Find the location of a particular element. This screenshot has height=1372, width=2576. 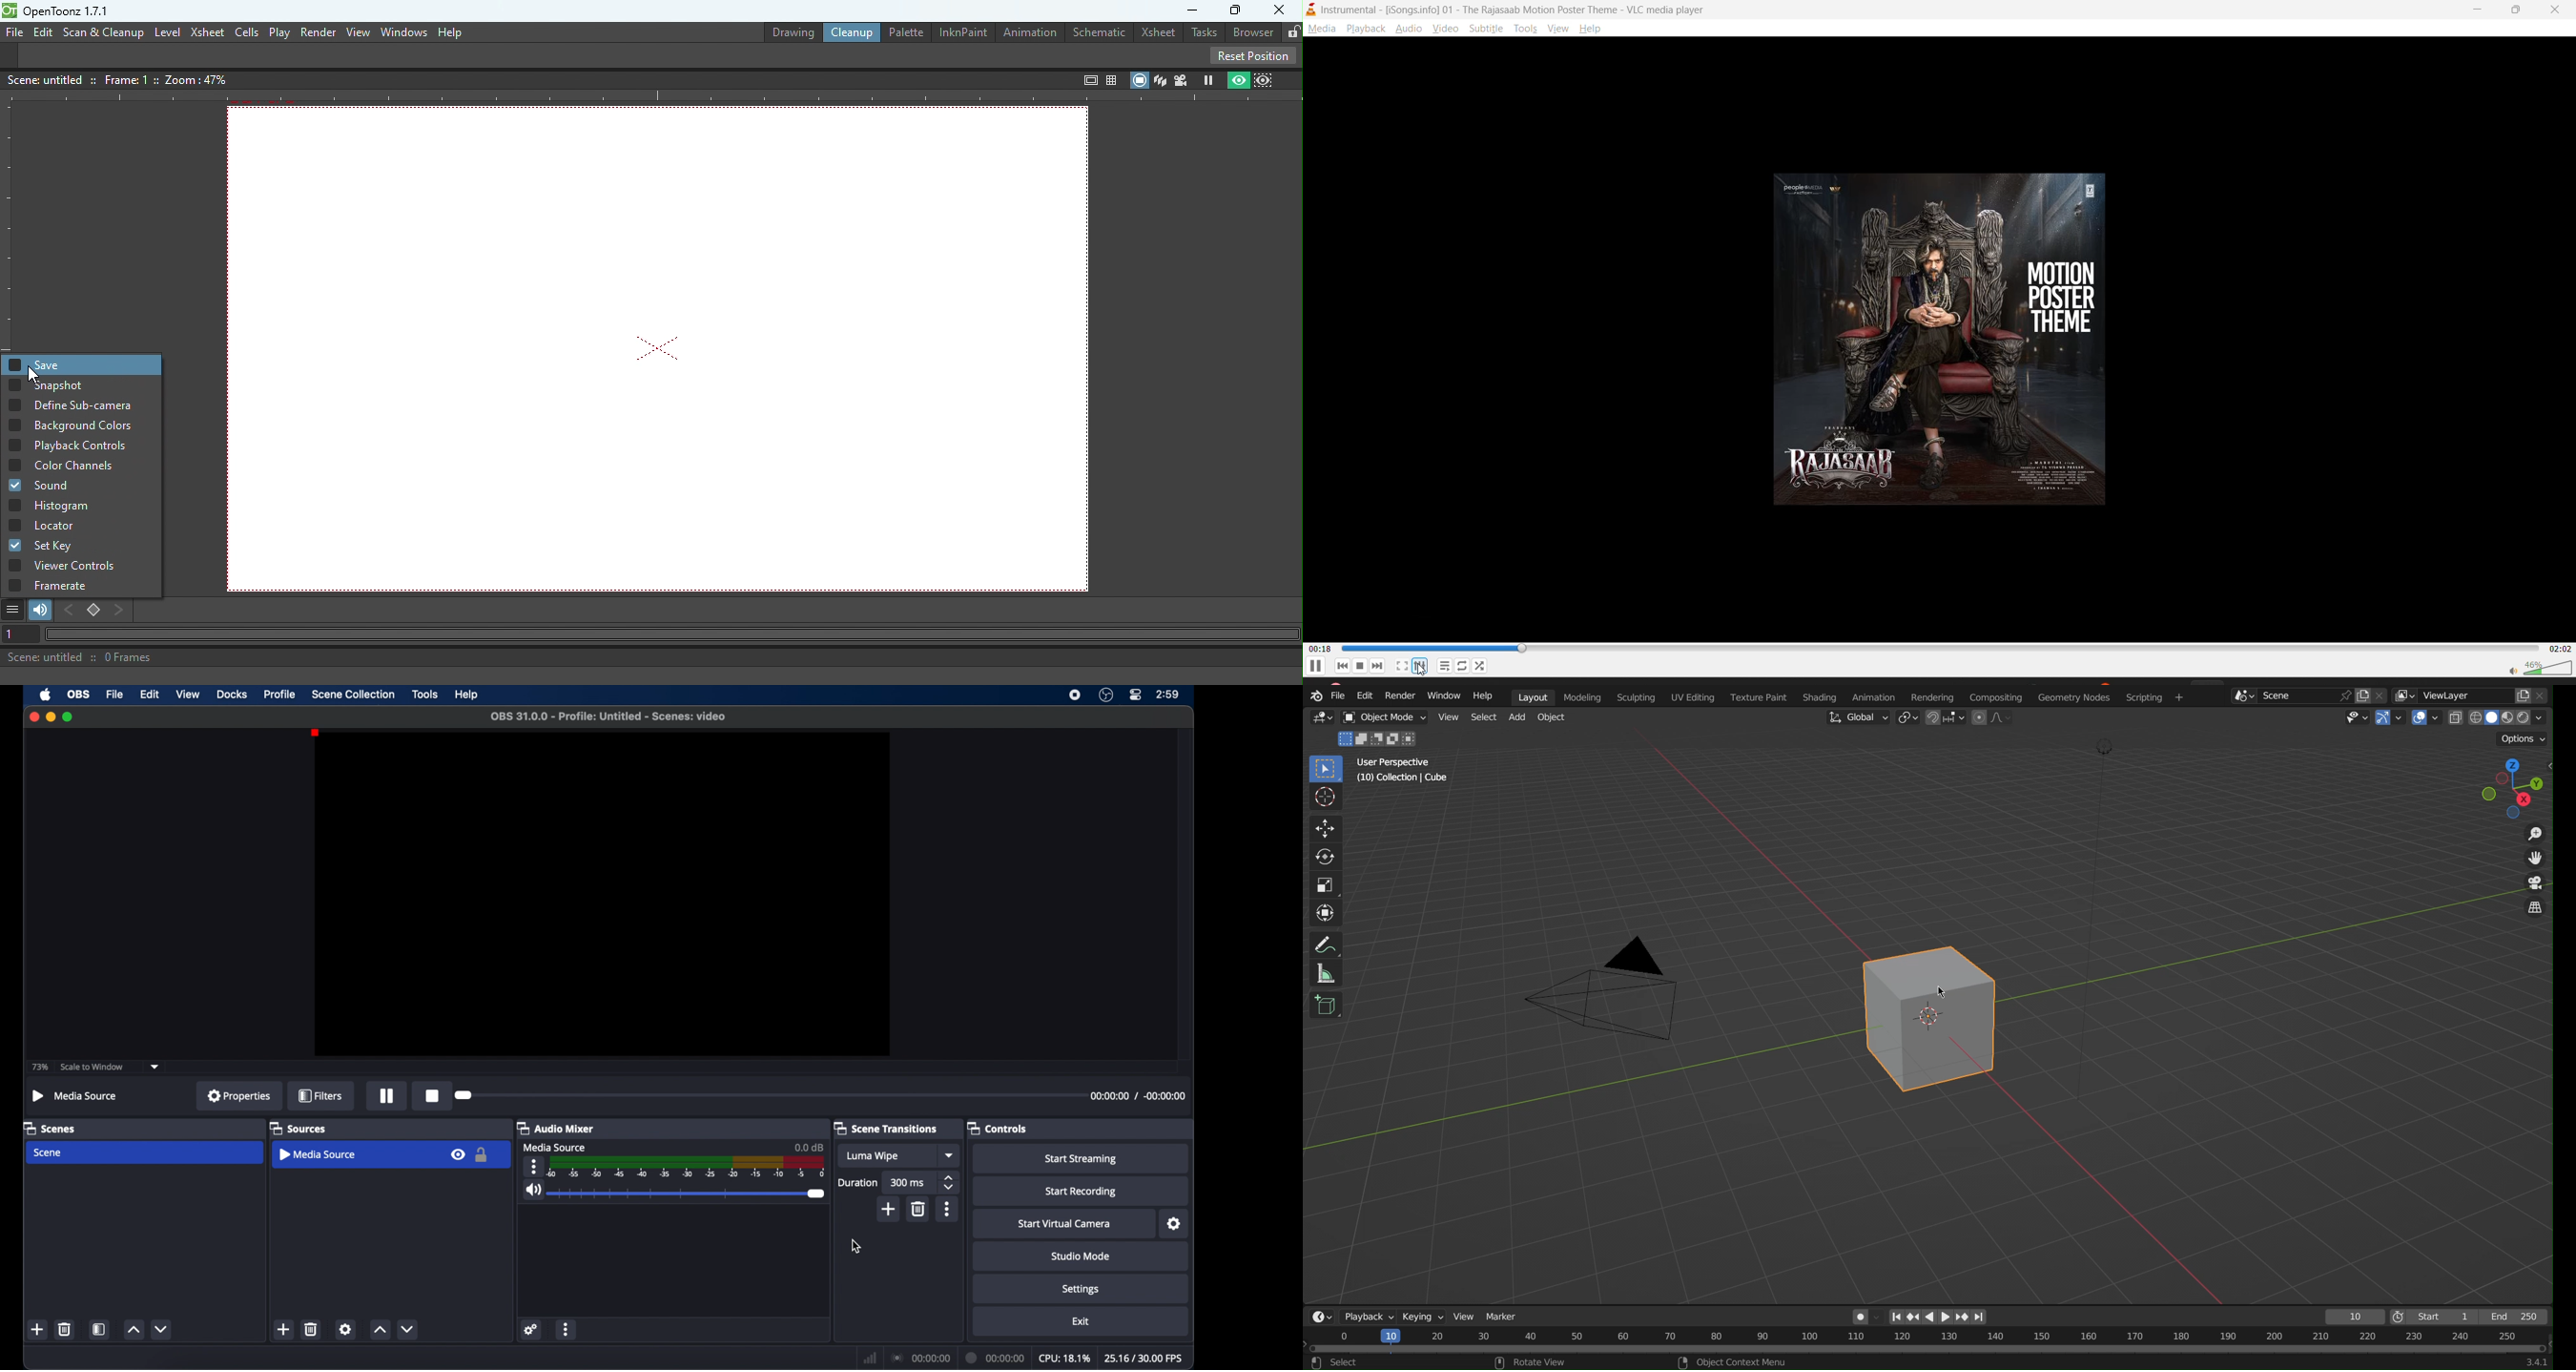

dropdown is located at coordinates (155, 1067).